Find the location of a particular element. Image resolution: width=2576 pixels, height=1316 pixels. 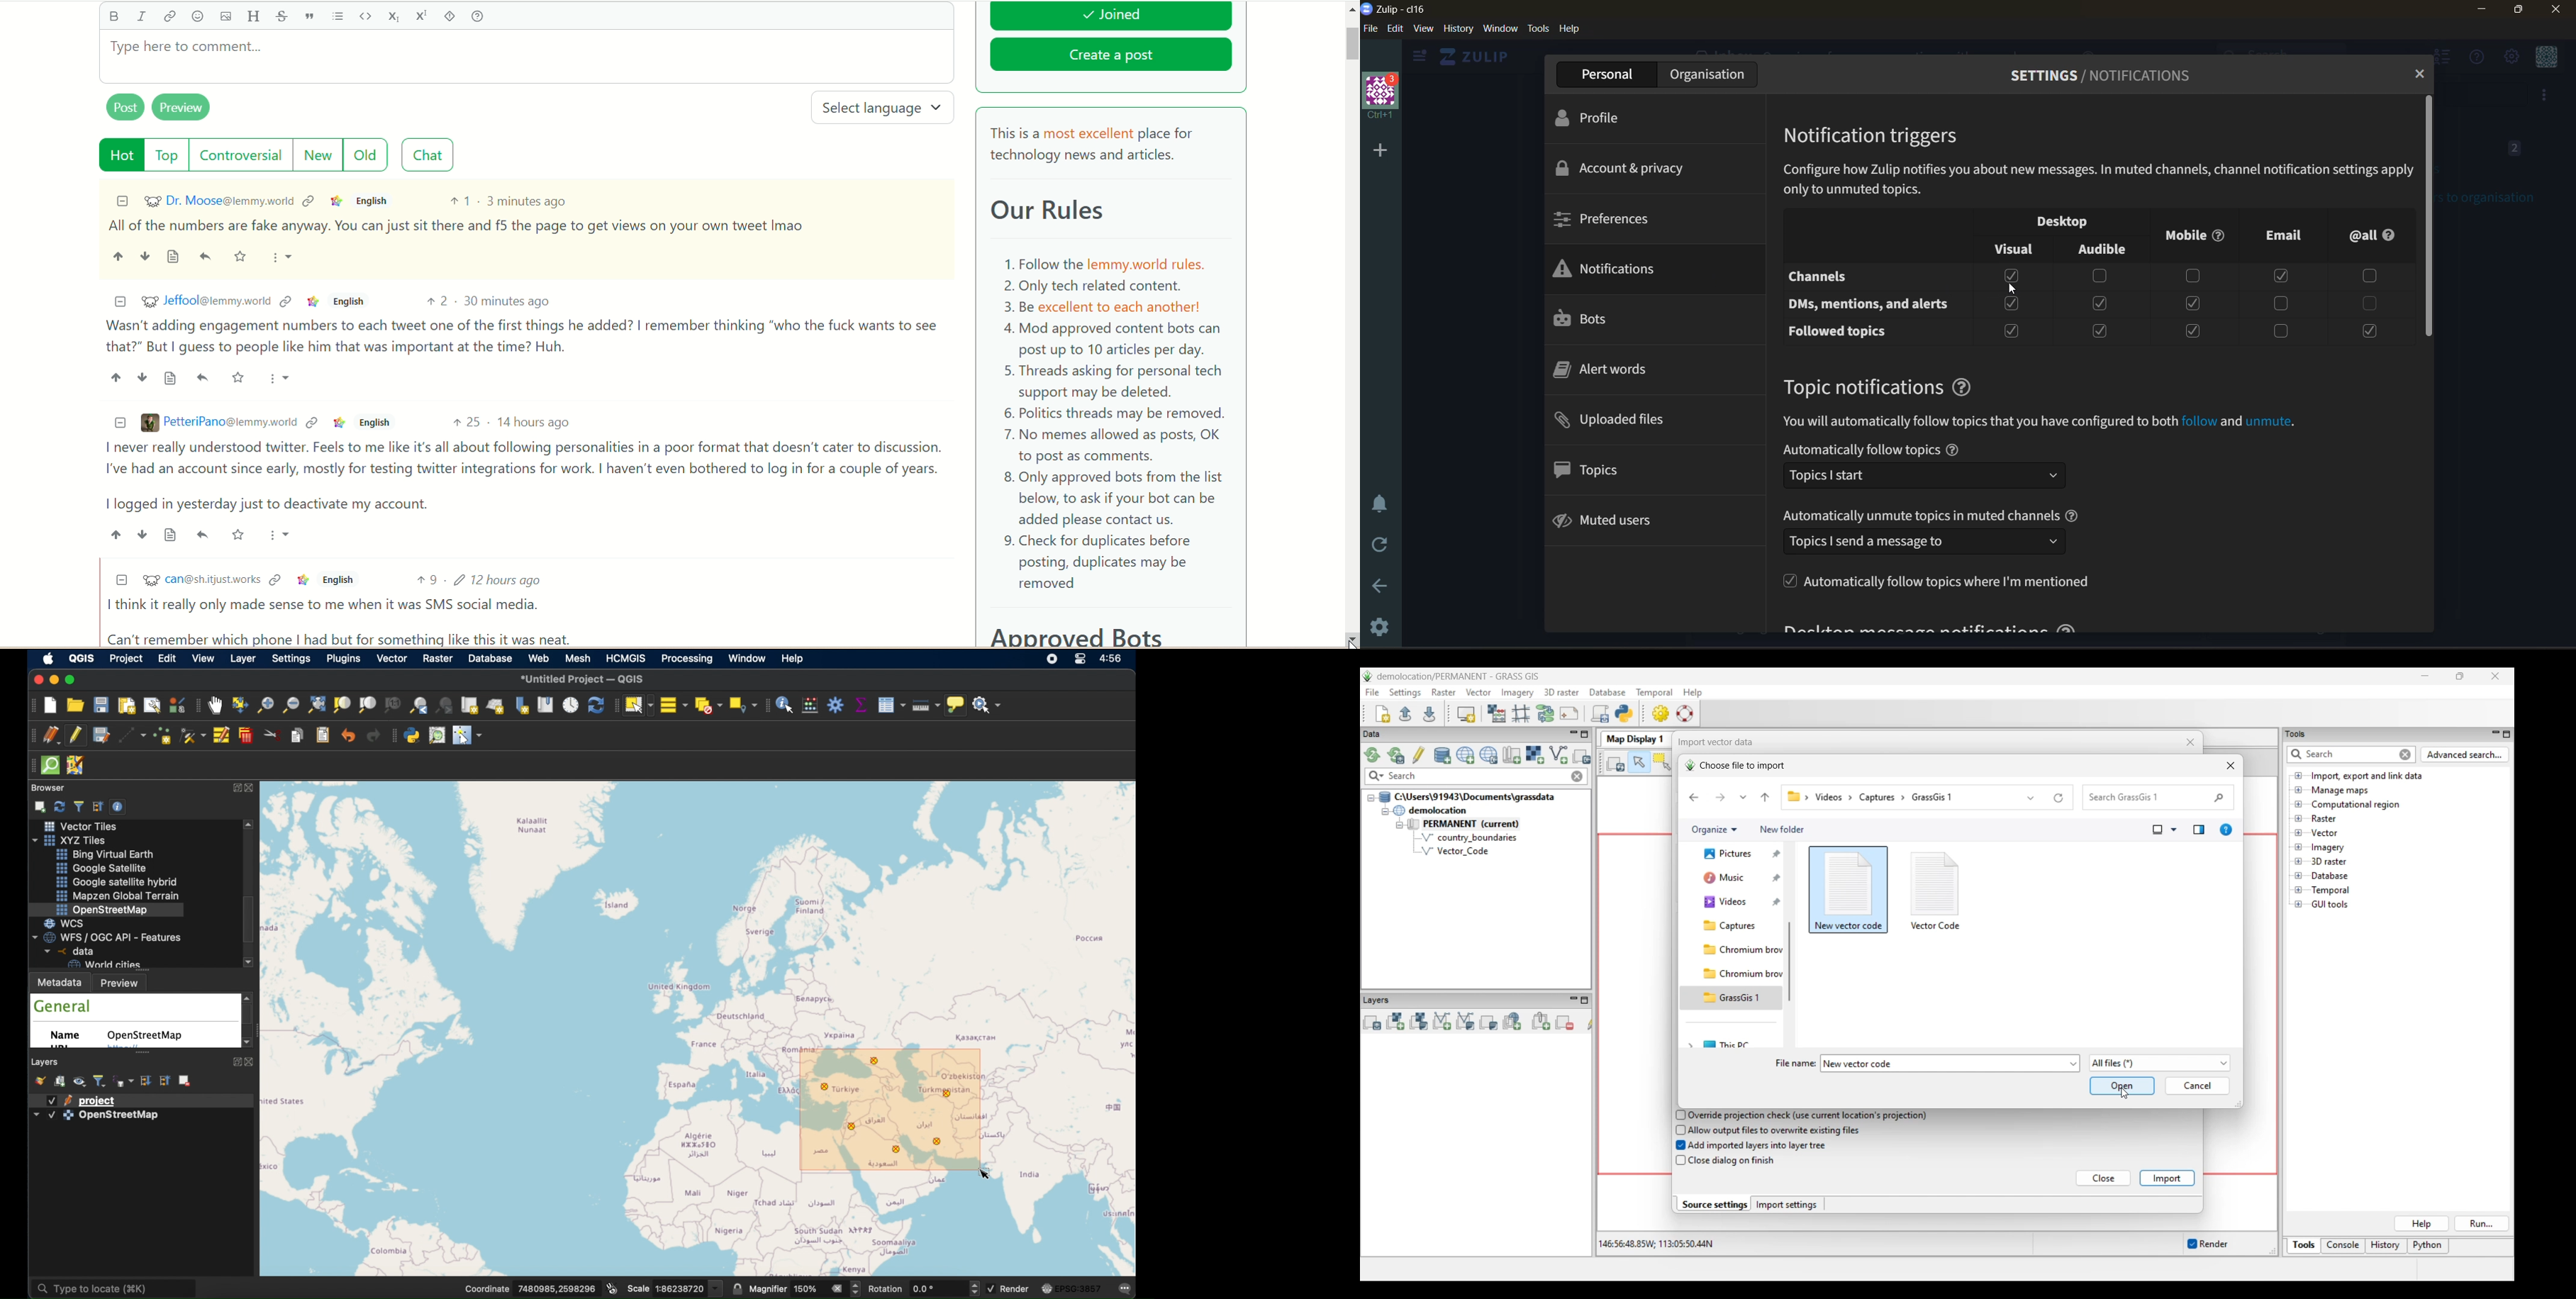

new 3d map view is located at coordinates (497, 705).